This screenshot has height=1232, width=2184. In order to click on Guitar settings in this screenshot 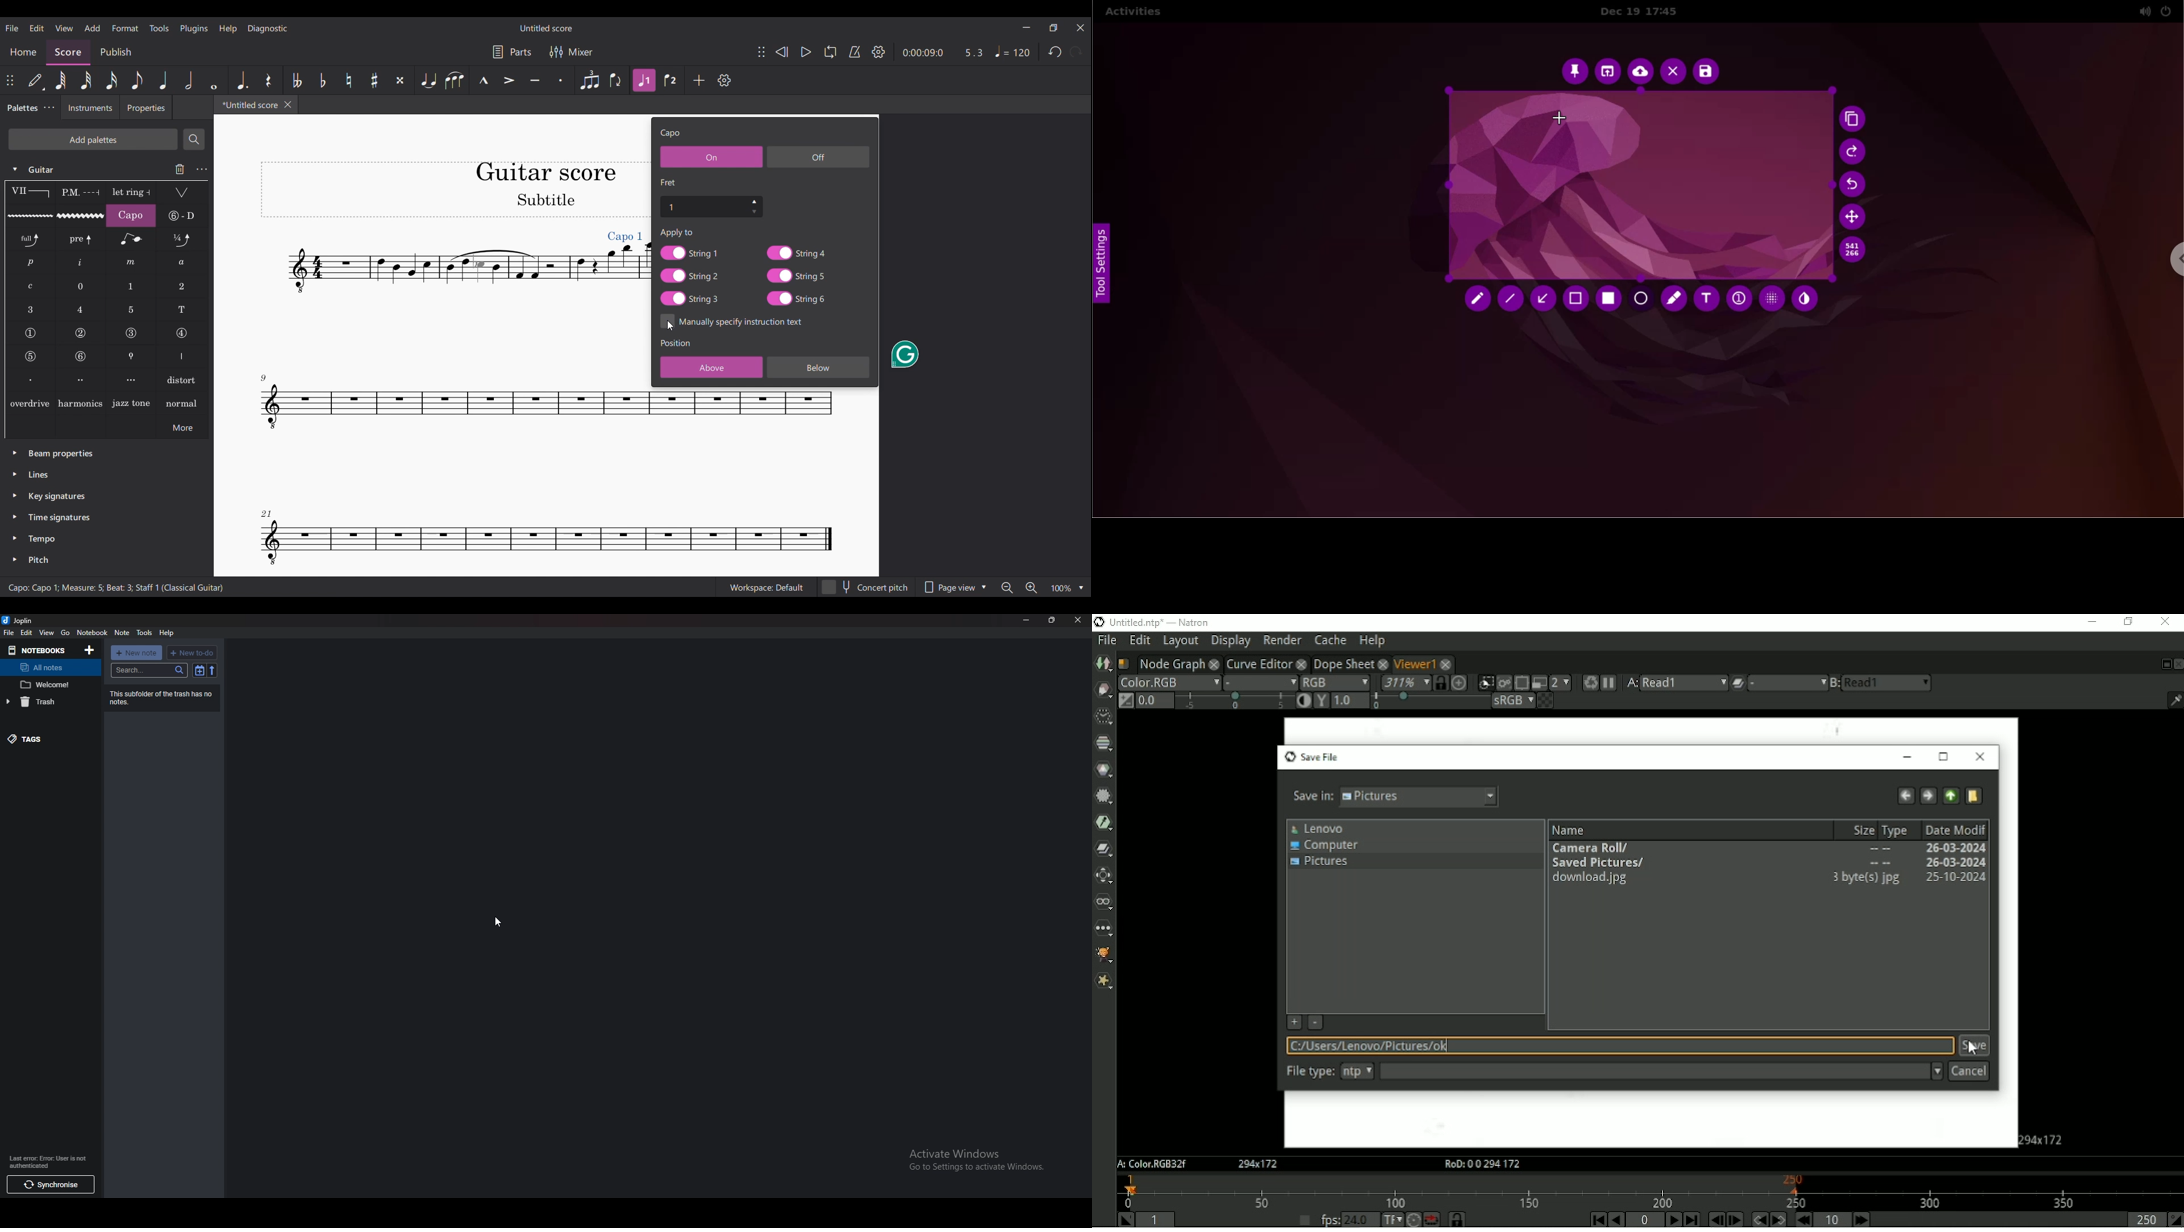, I will do `click(202, 169)`.